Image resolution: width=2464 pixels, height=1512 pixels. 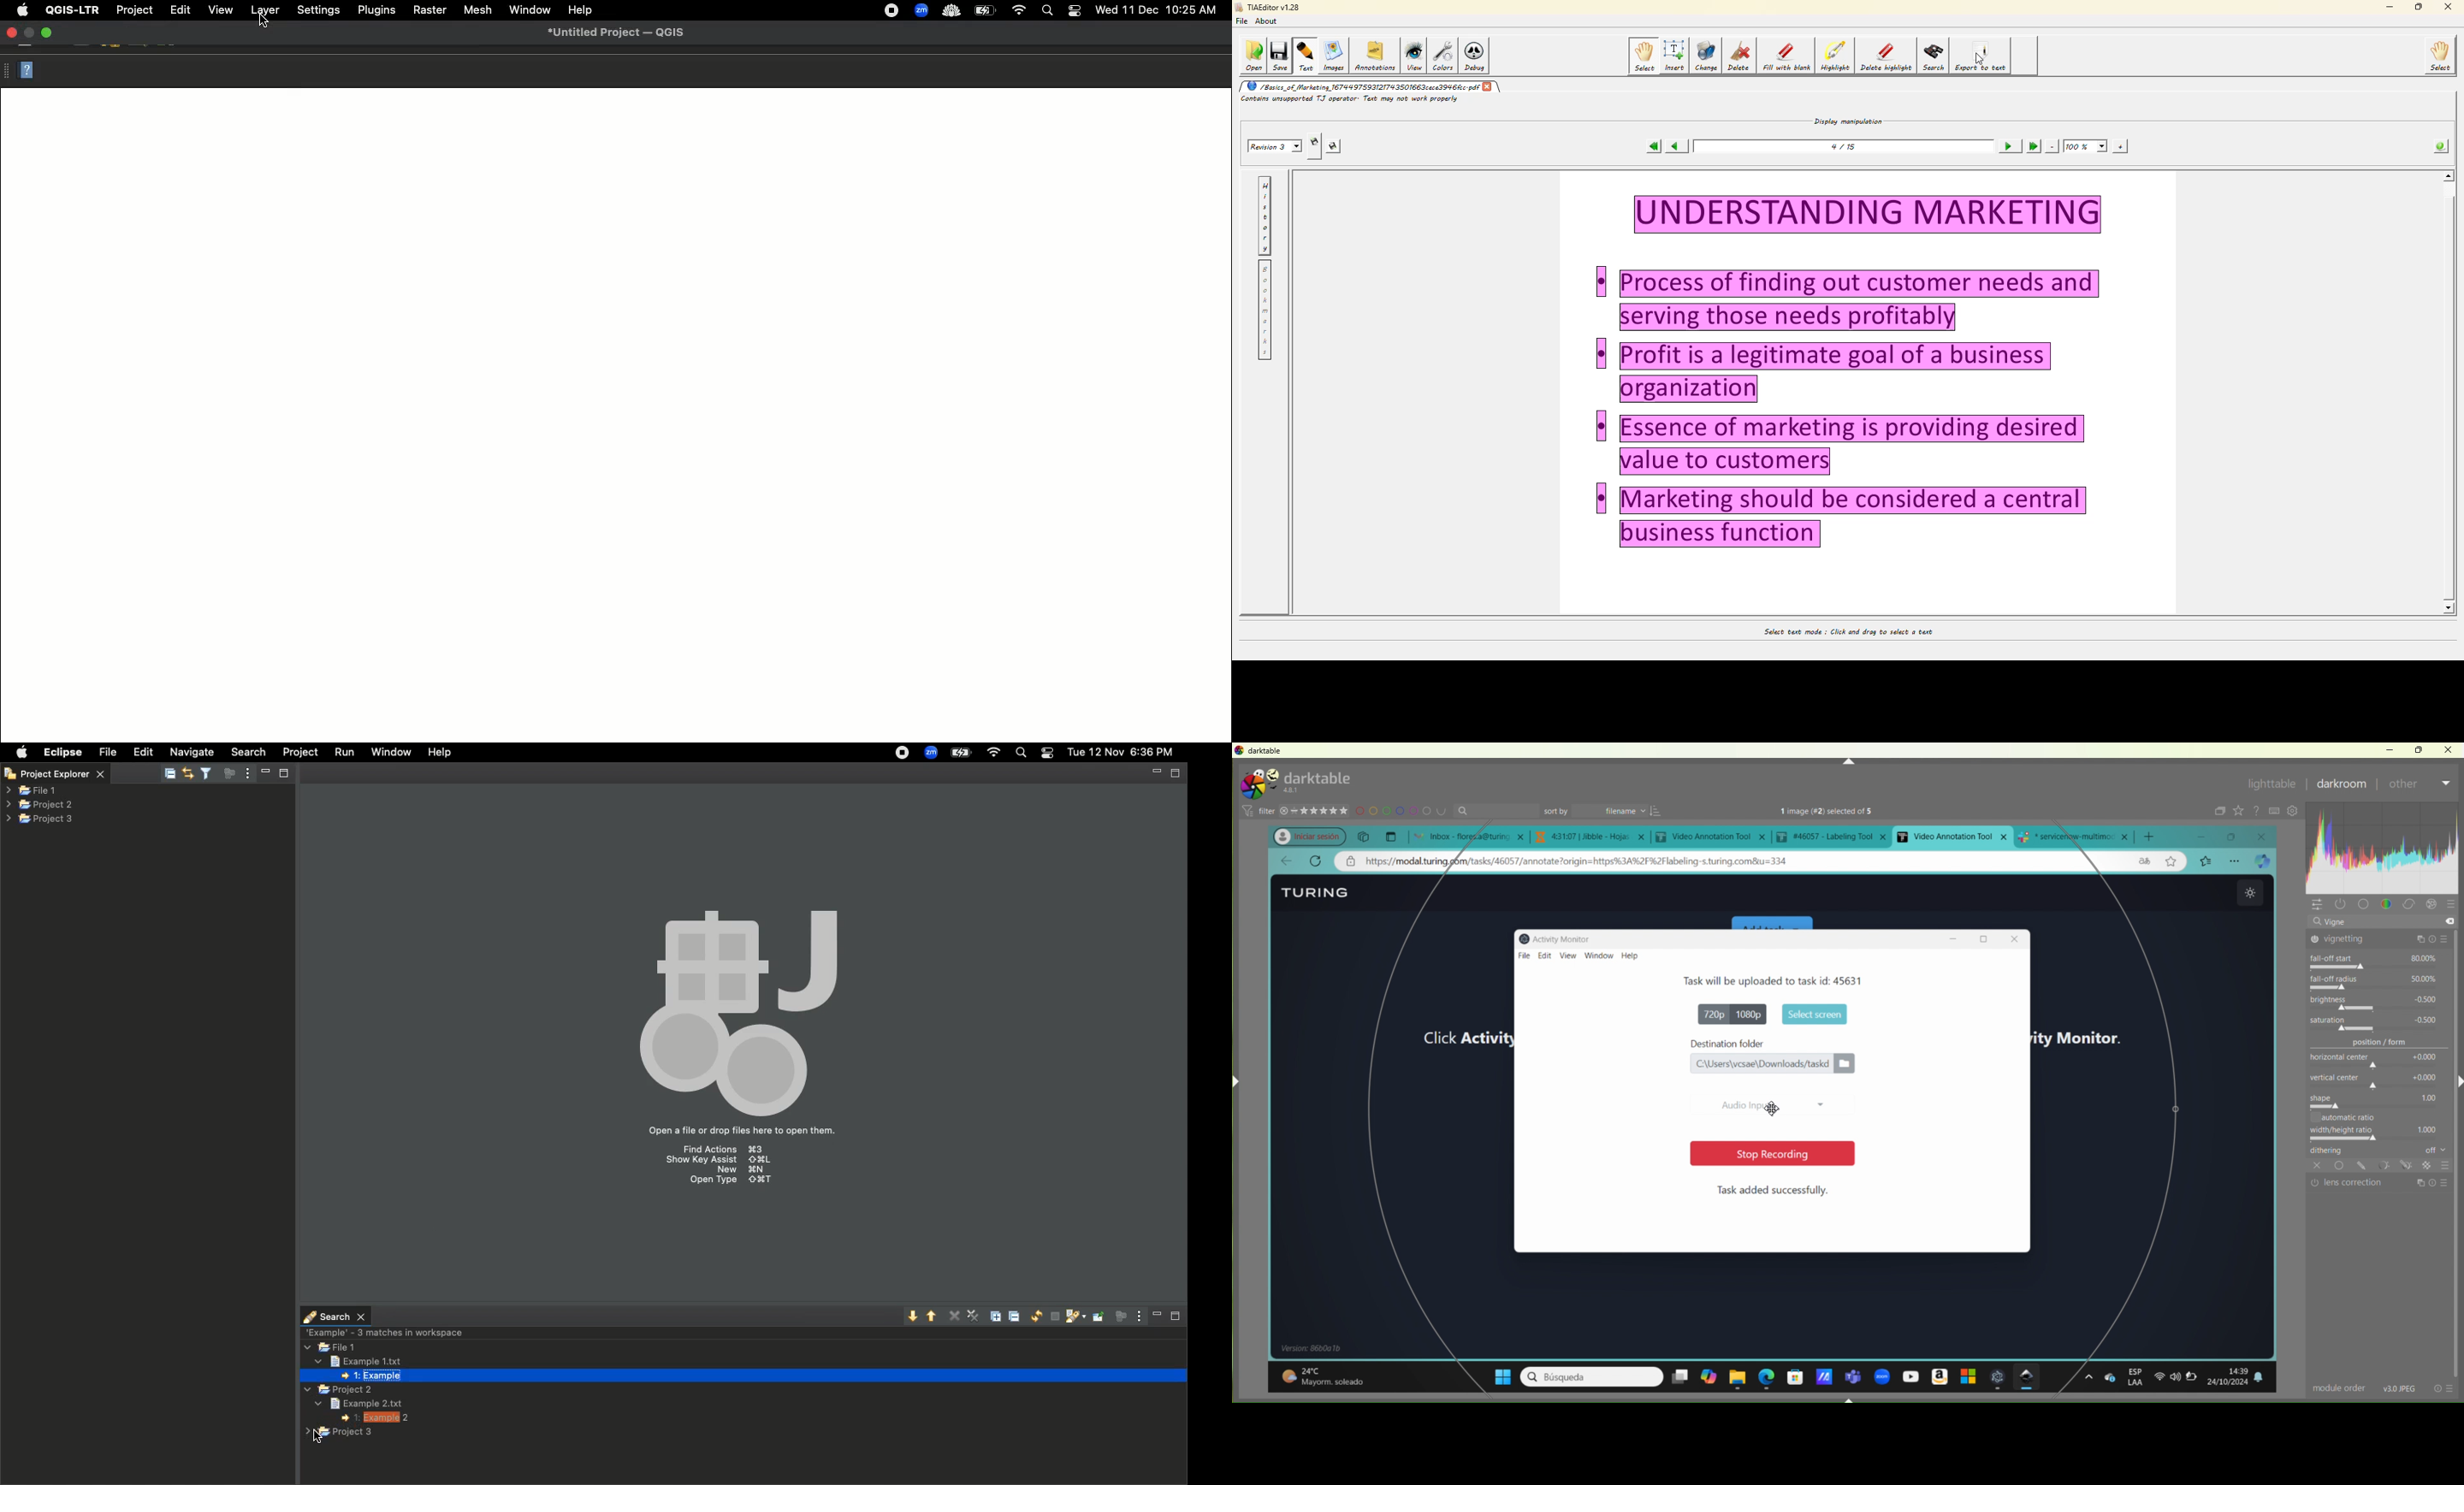 What do you see at coordinates (1765, 1154) in the screenshot?
I see `stop recording` at bounding box center [1765, 1154].